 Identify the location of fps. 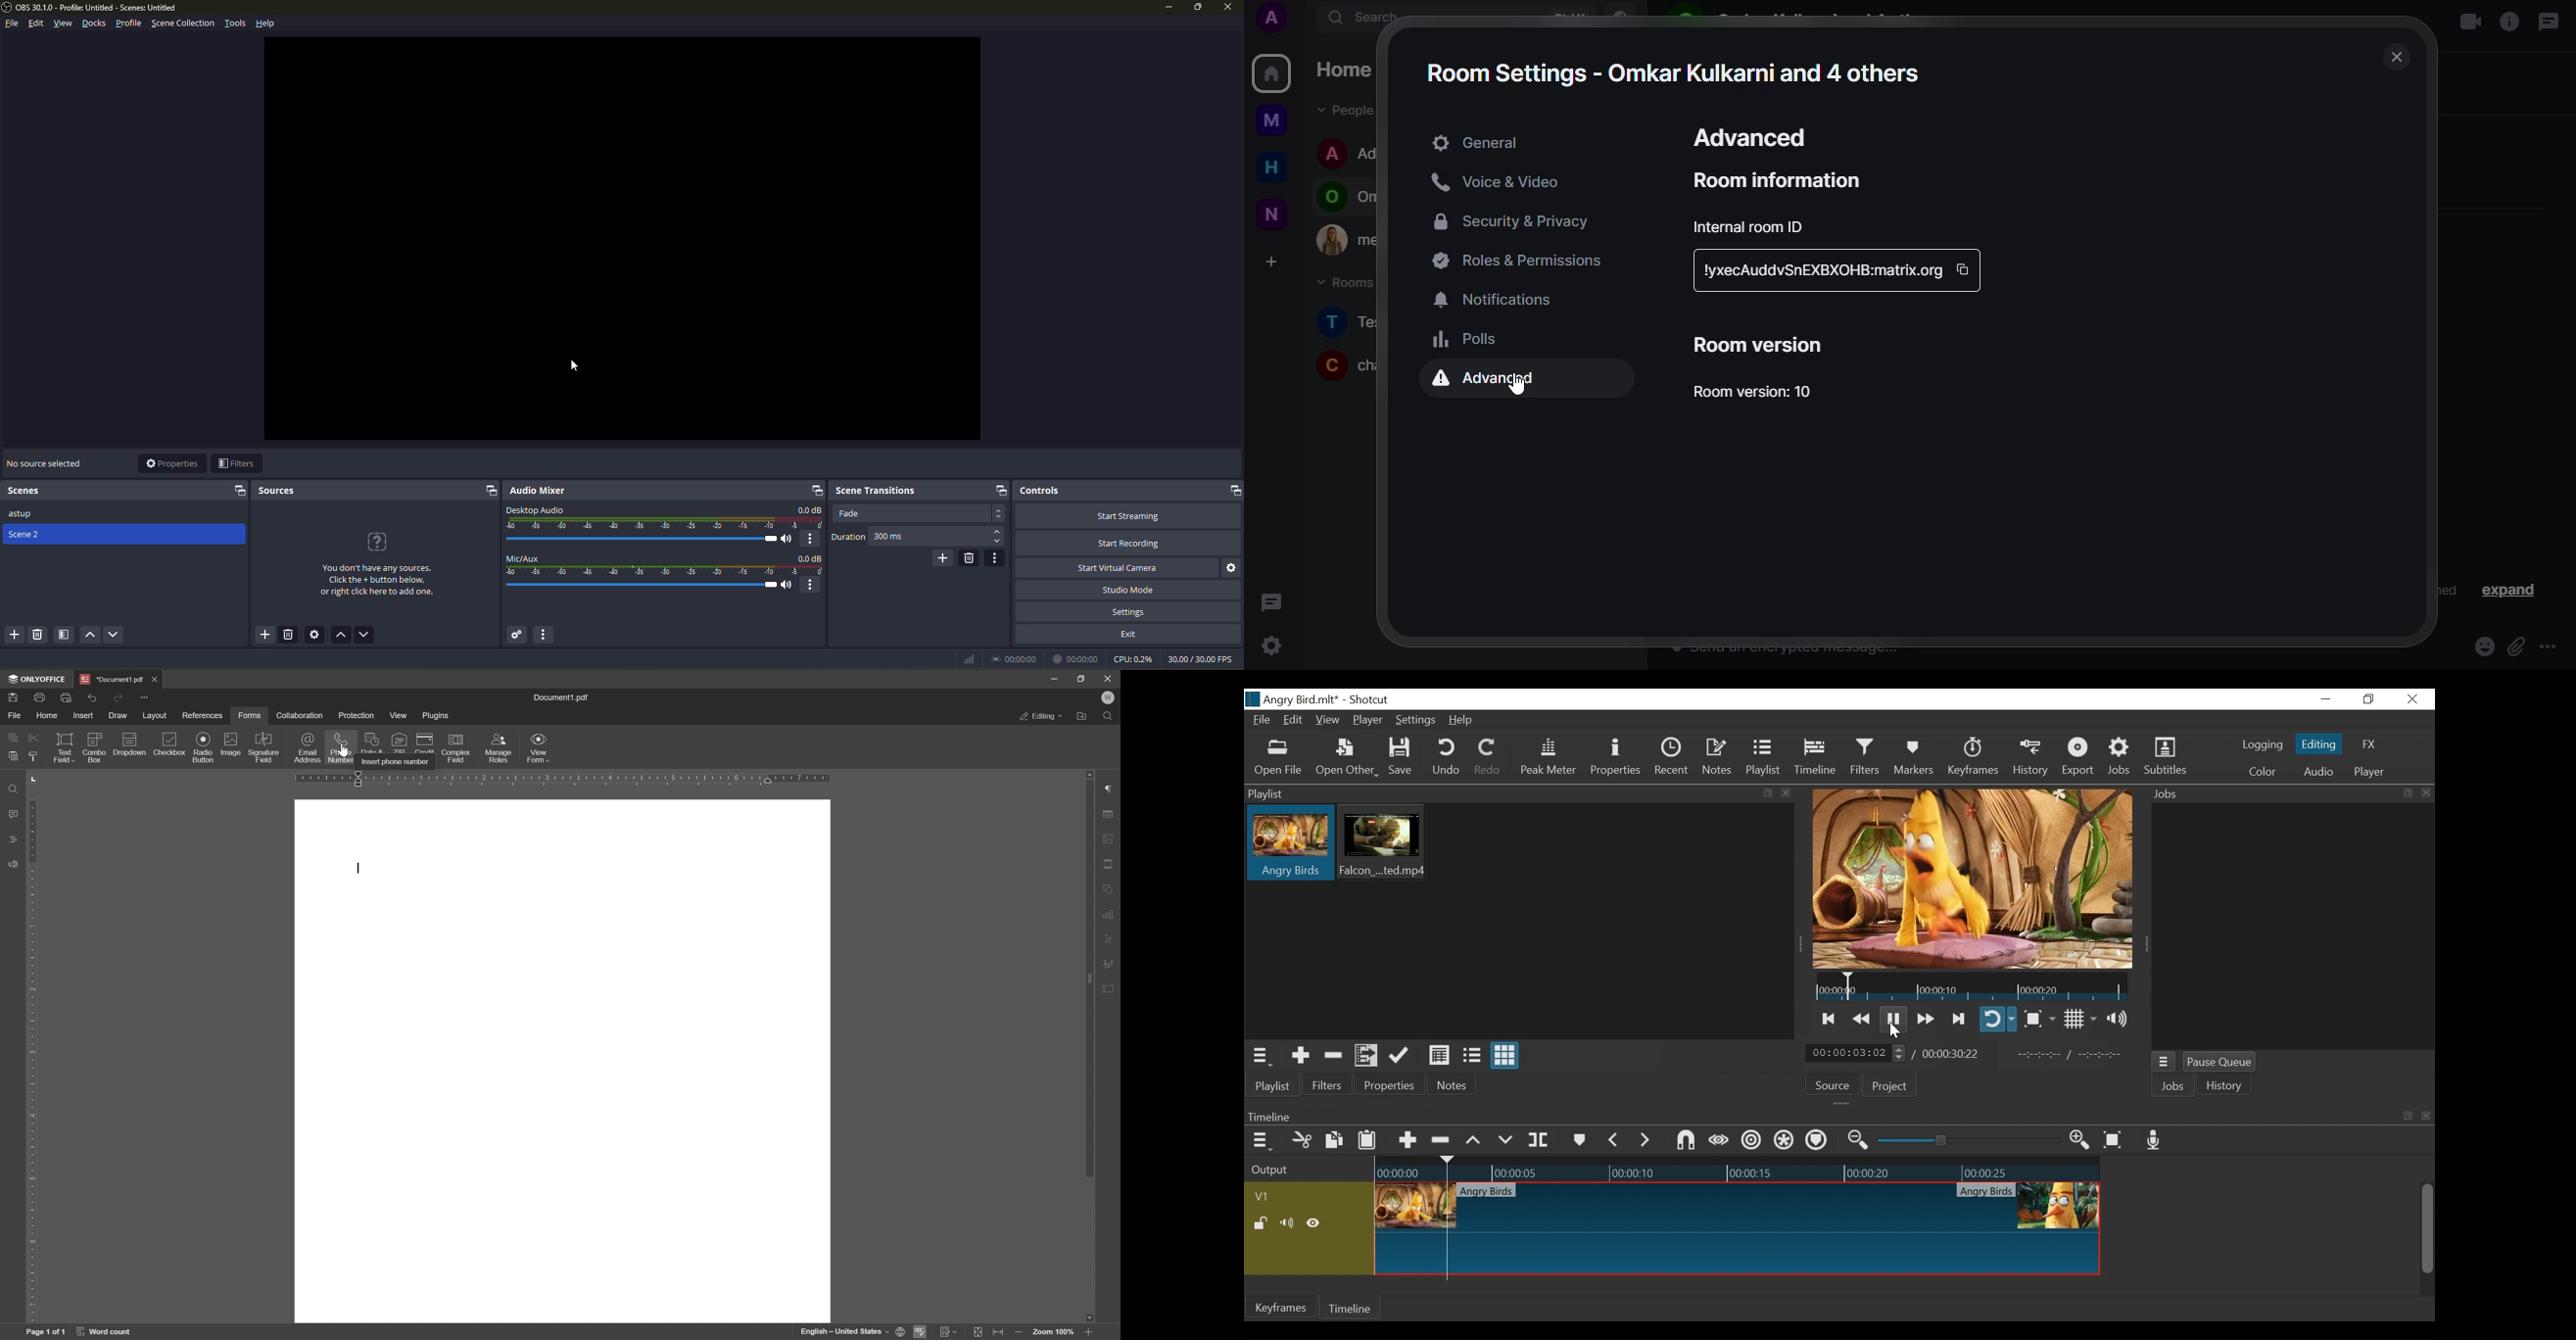
(1203, 657).